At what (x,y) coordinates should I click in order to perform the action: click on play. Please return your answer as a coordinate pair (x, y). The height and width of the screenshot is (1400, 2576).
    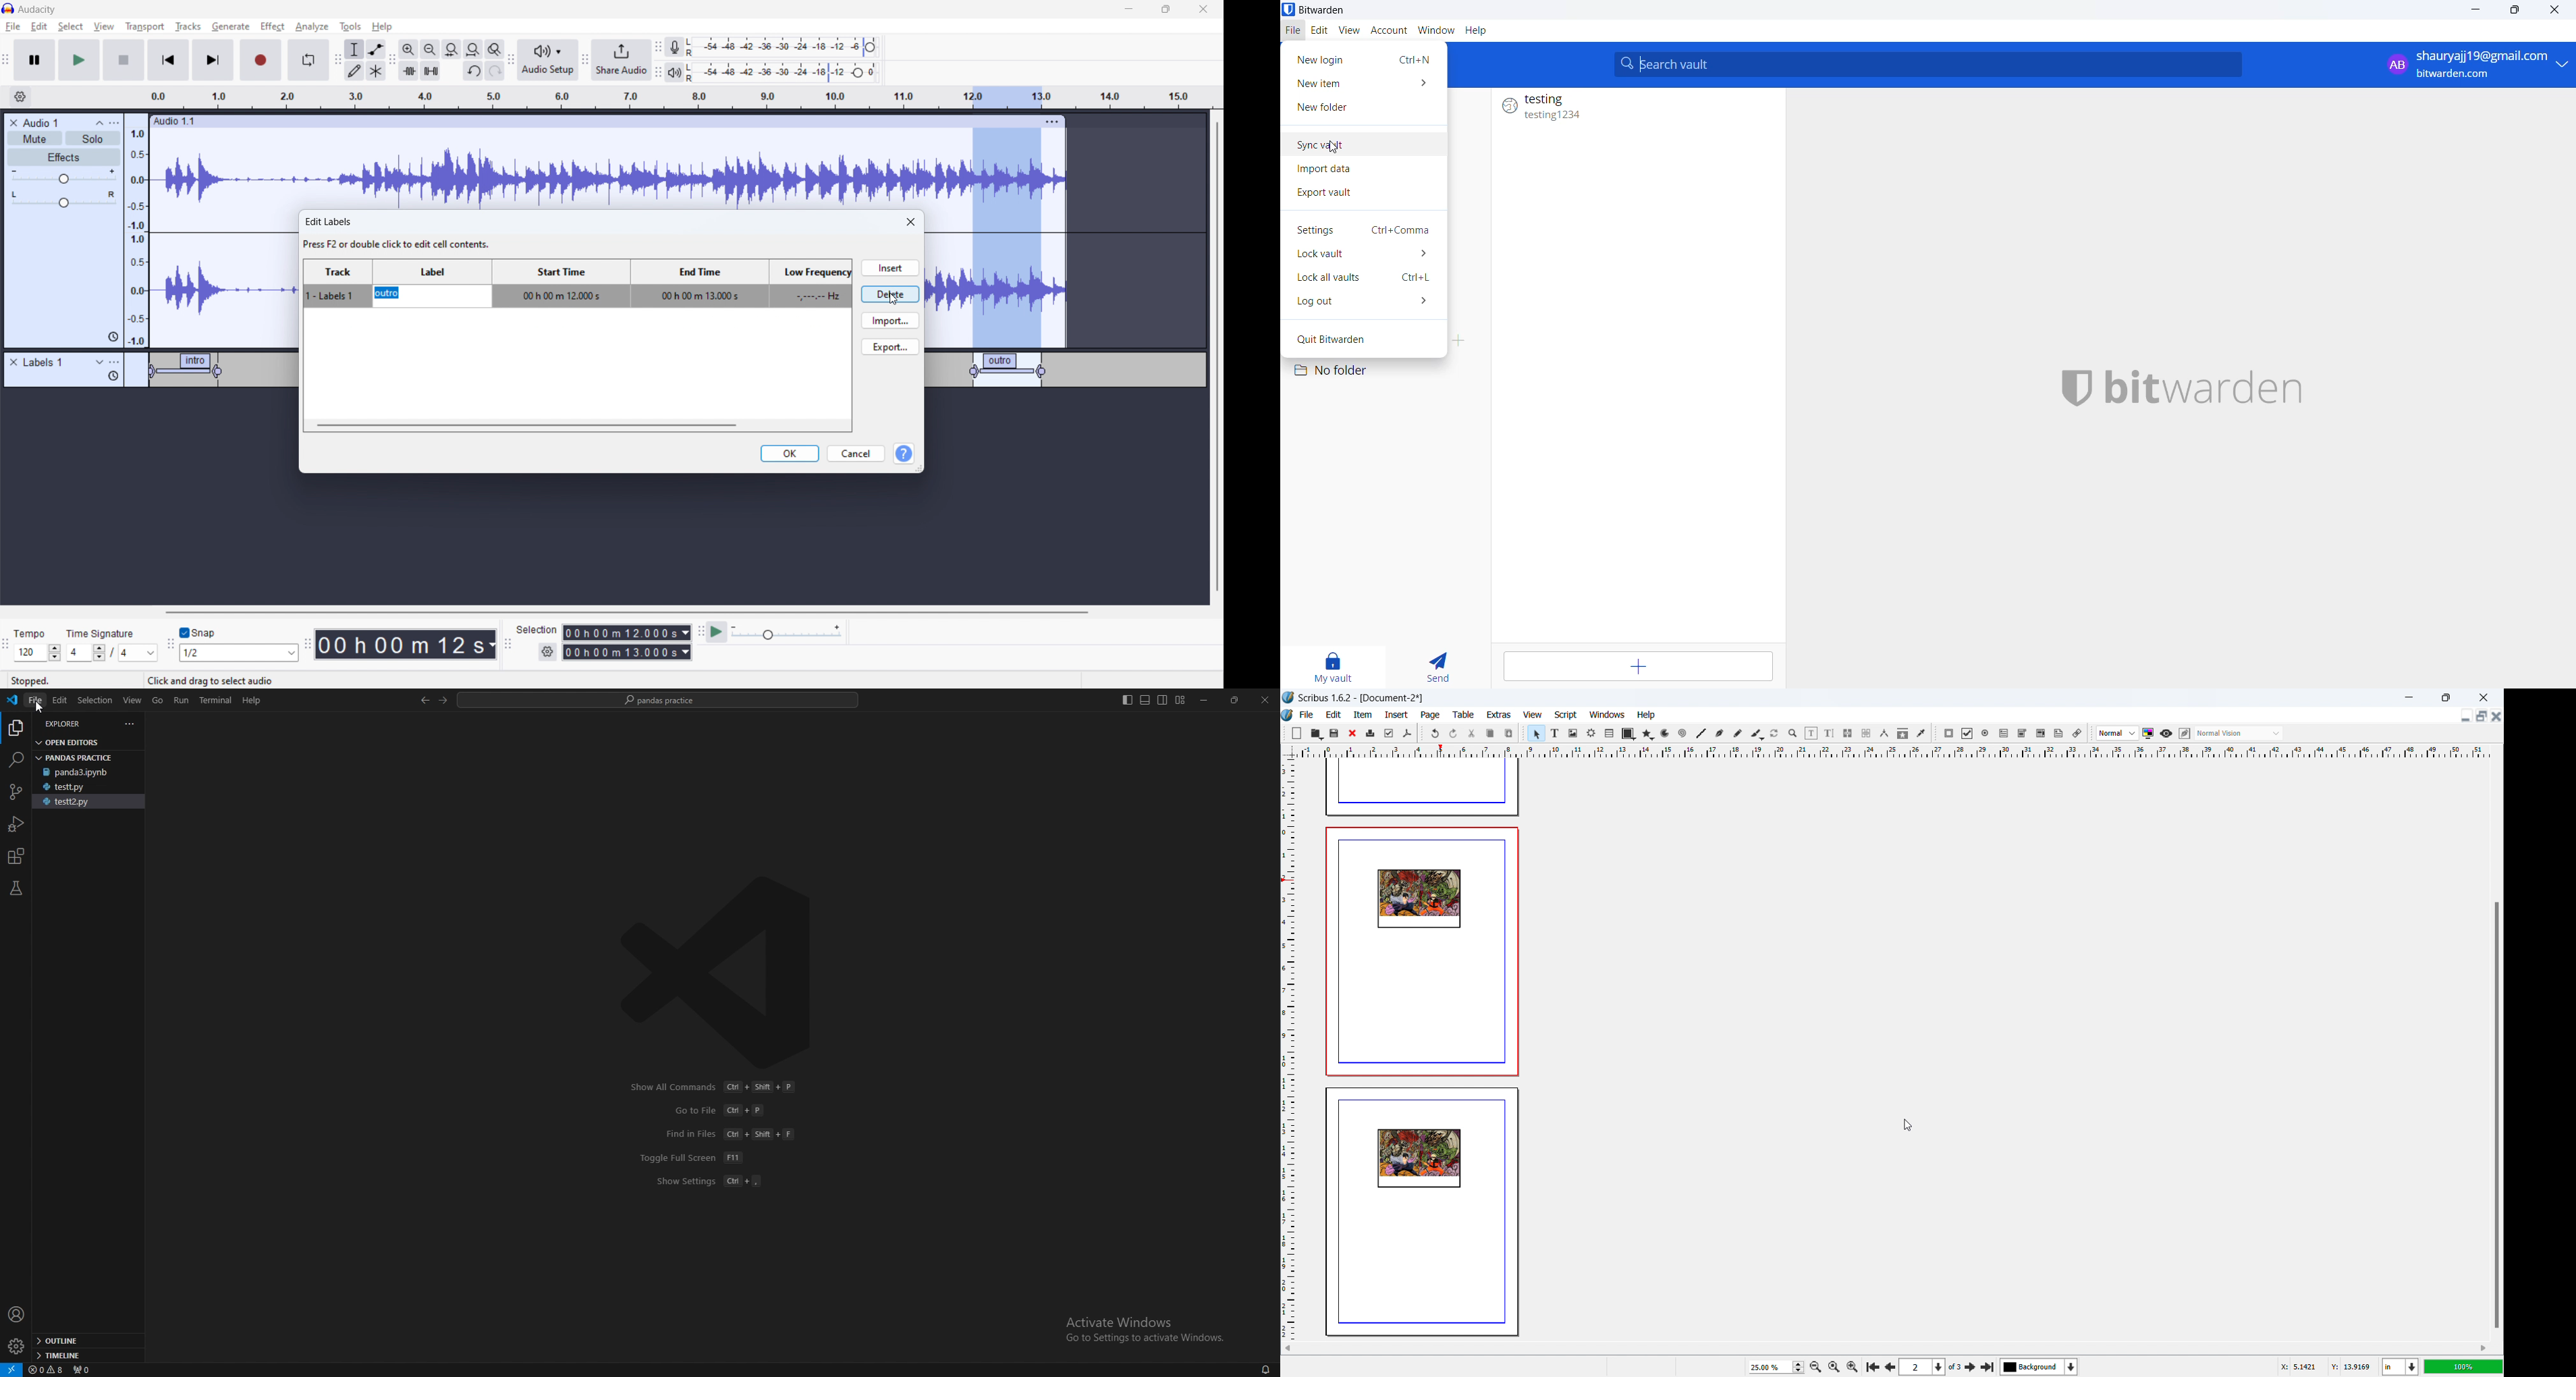
    Looking at the image, I should click on (78, 59).